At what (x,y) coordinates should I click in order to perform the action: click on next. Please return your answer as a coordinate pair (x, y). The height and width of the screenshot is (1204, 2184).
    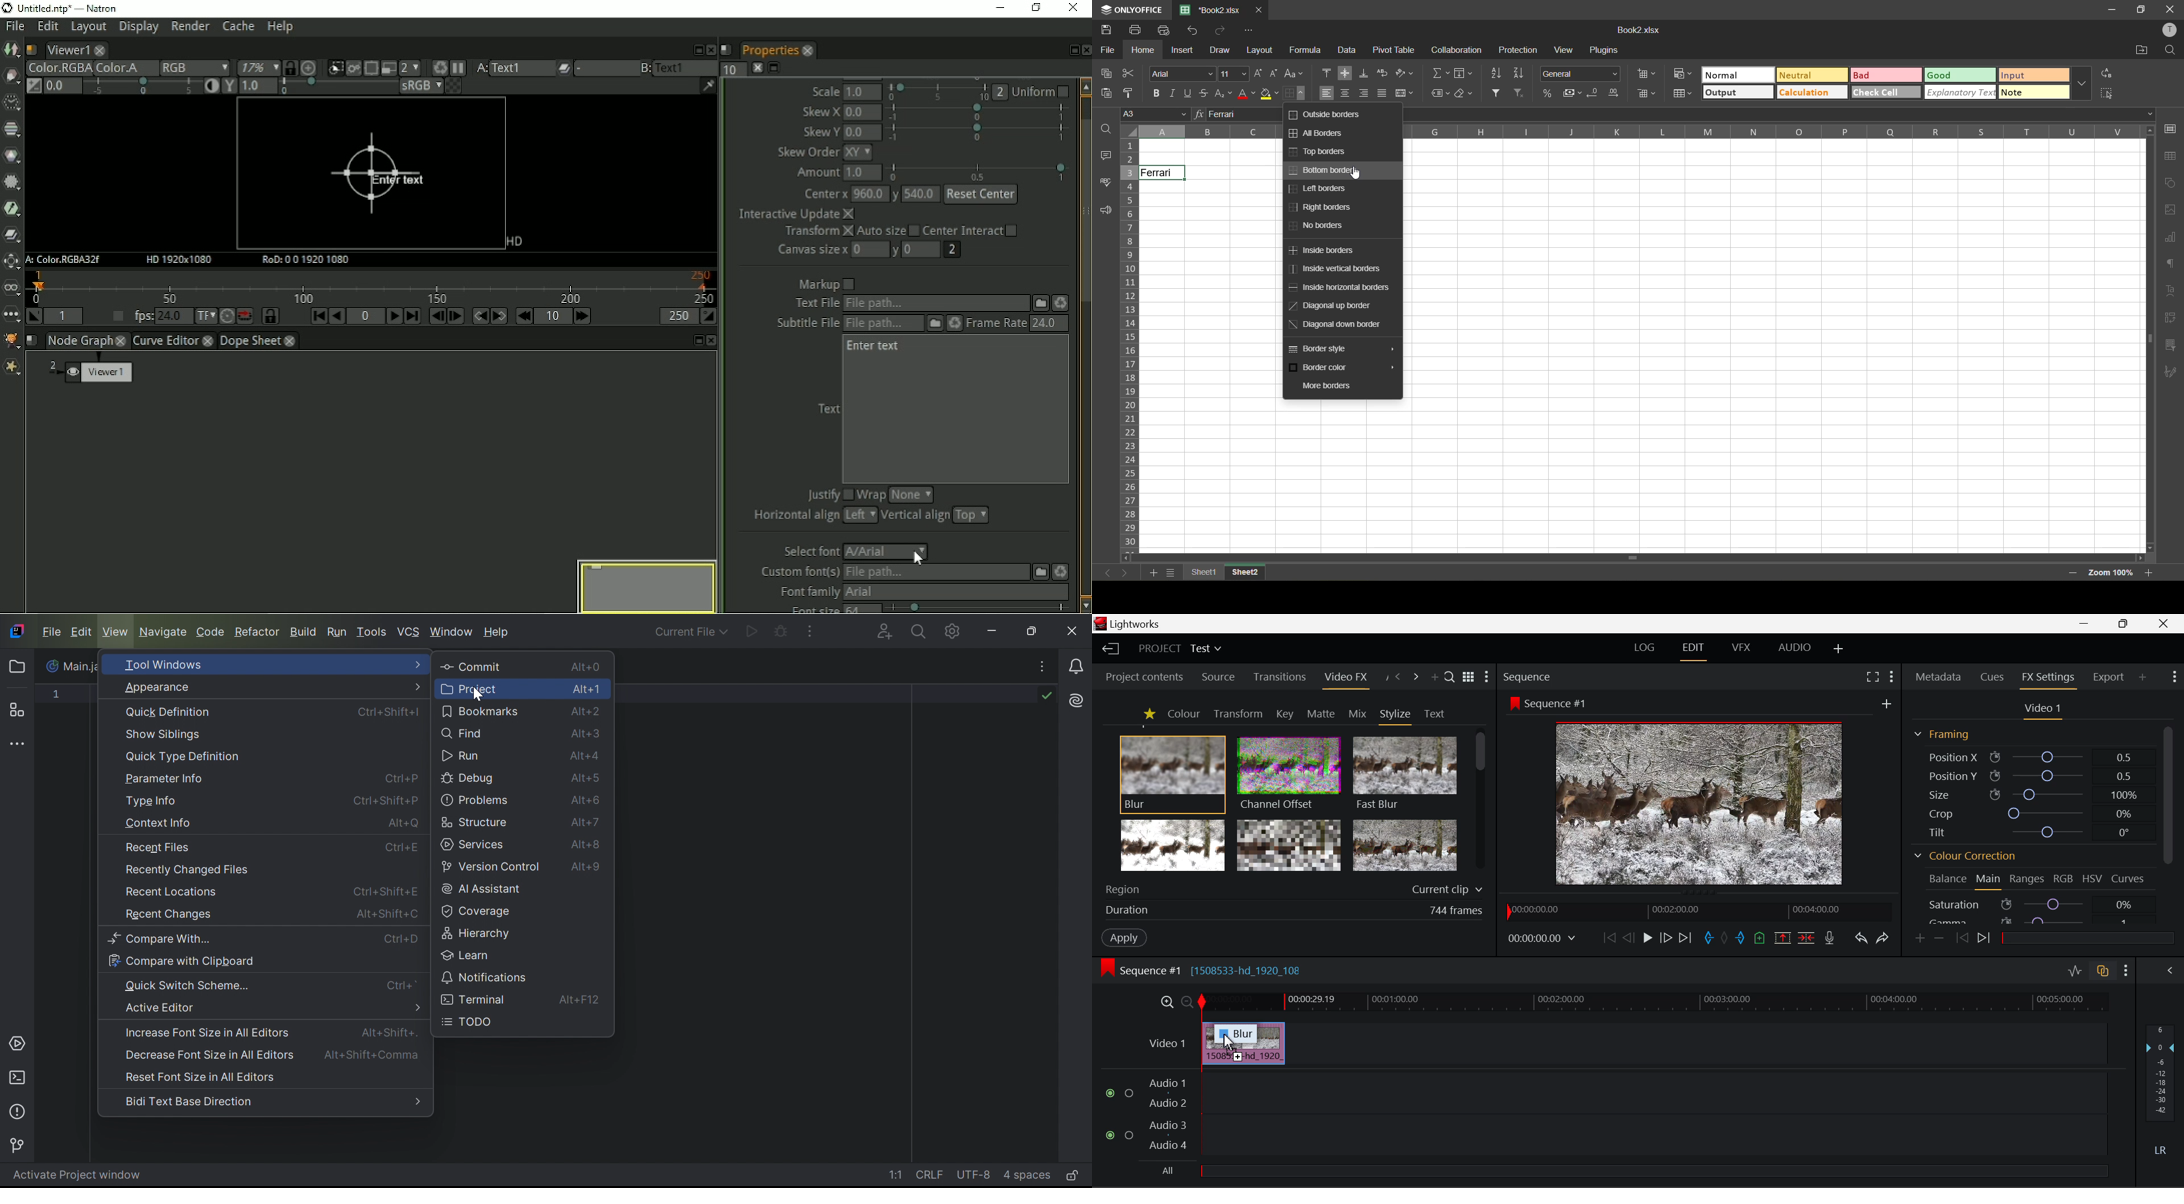
    Looking at the image, I should click on (1126, 573).